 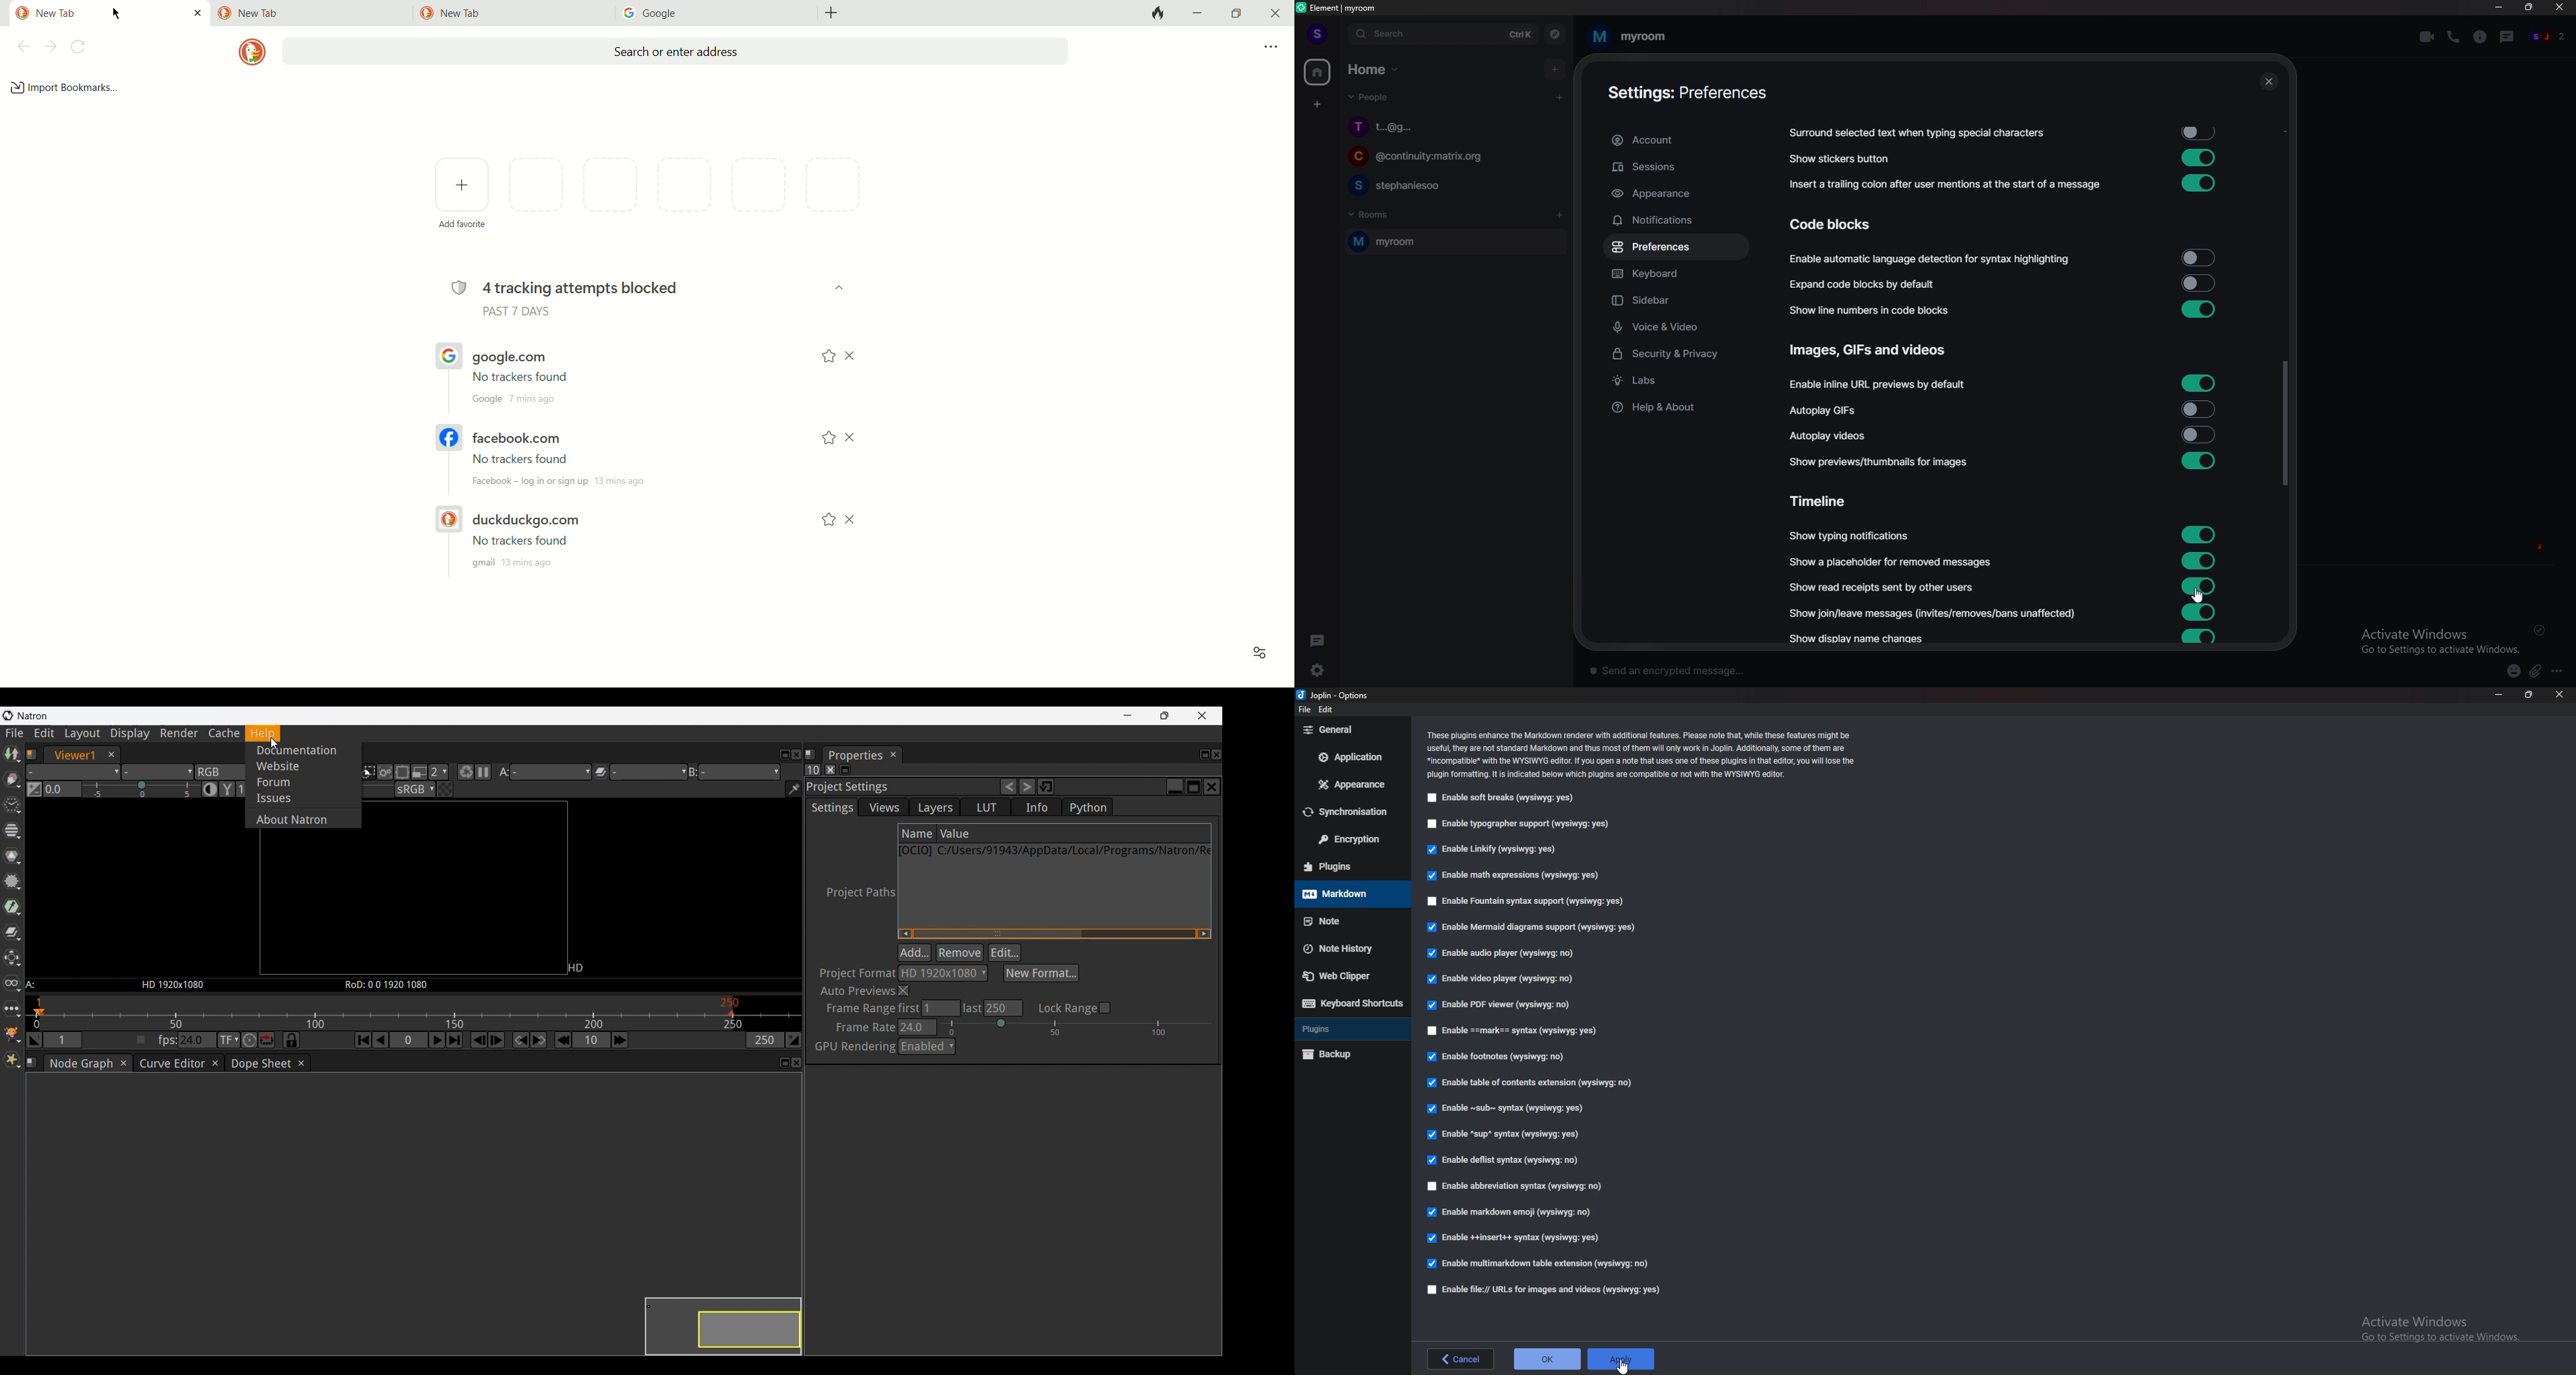 What do you see at coordinates (1877, 310) in the screenshot?
I see `show line number in code blocks` at bounding box center [1877, 310].